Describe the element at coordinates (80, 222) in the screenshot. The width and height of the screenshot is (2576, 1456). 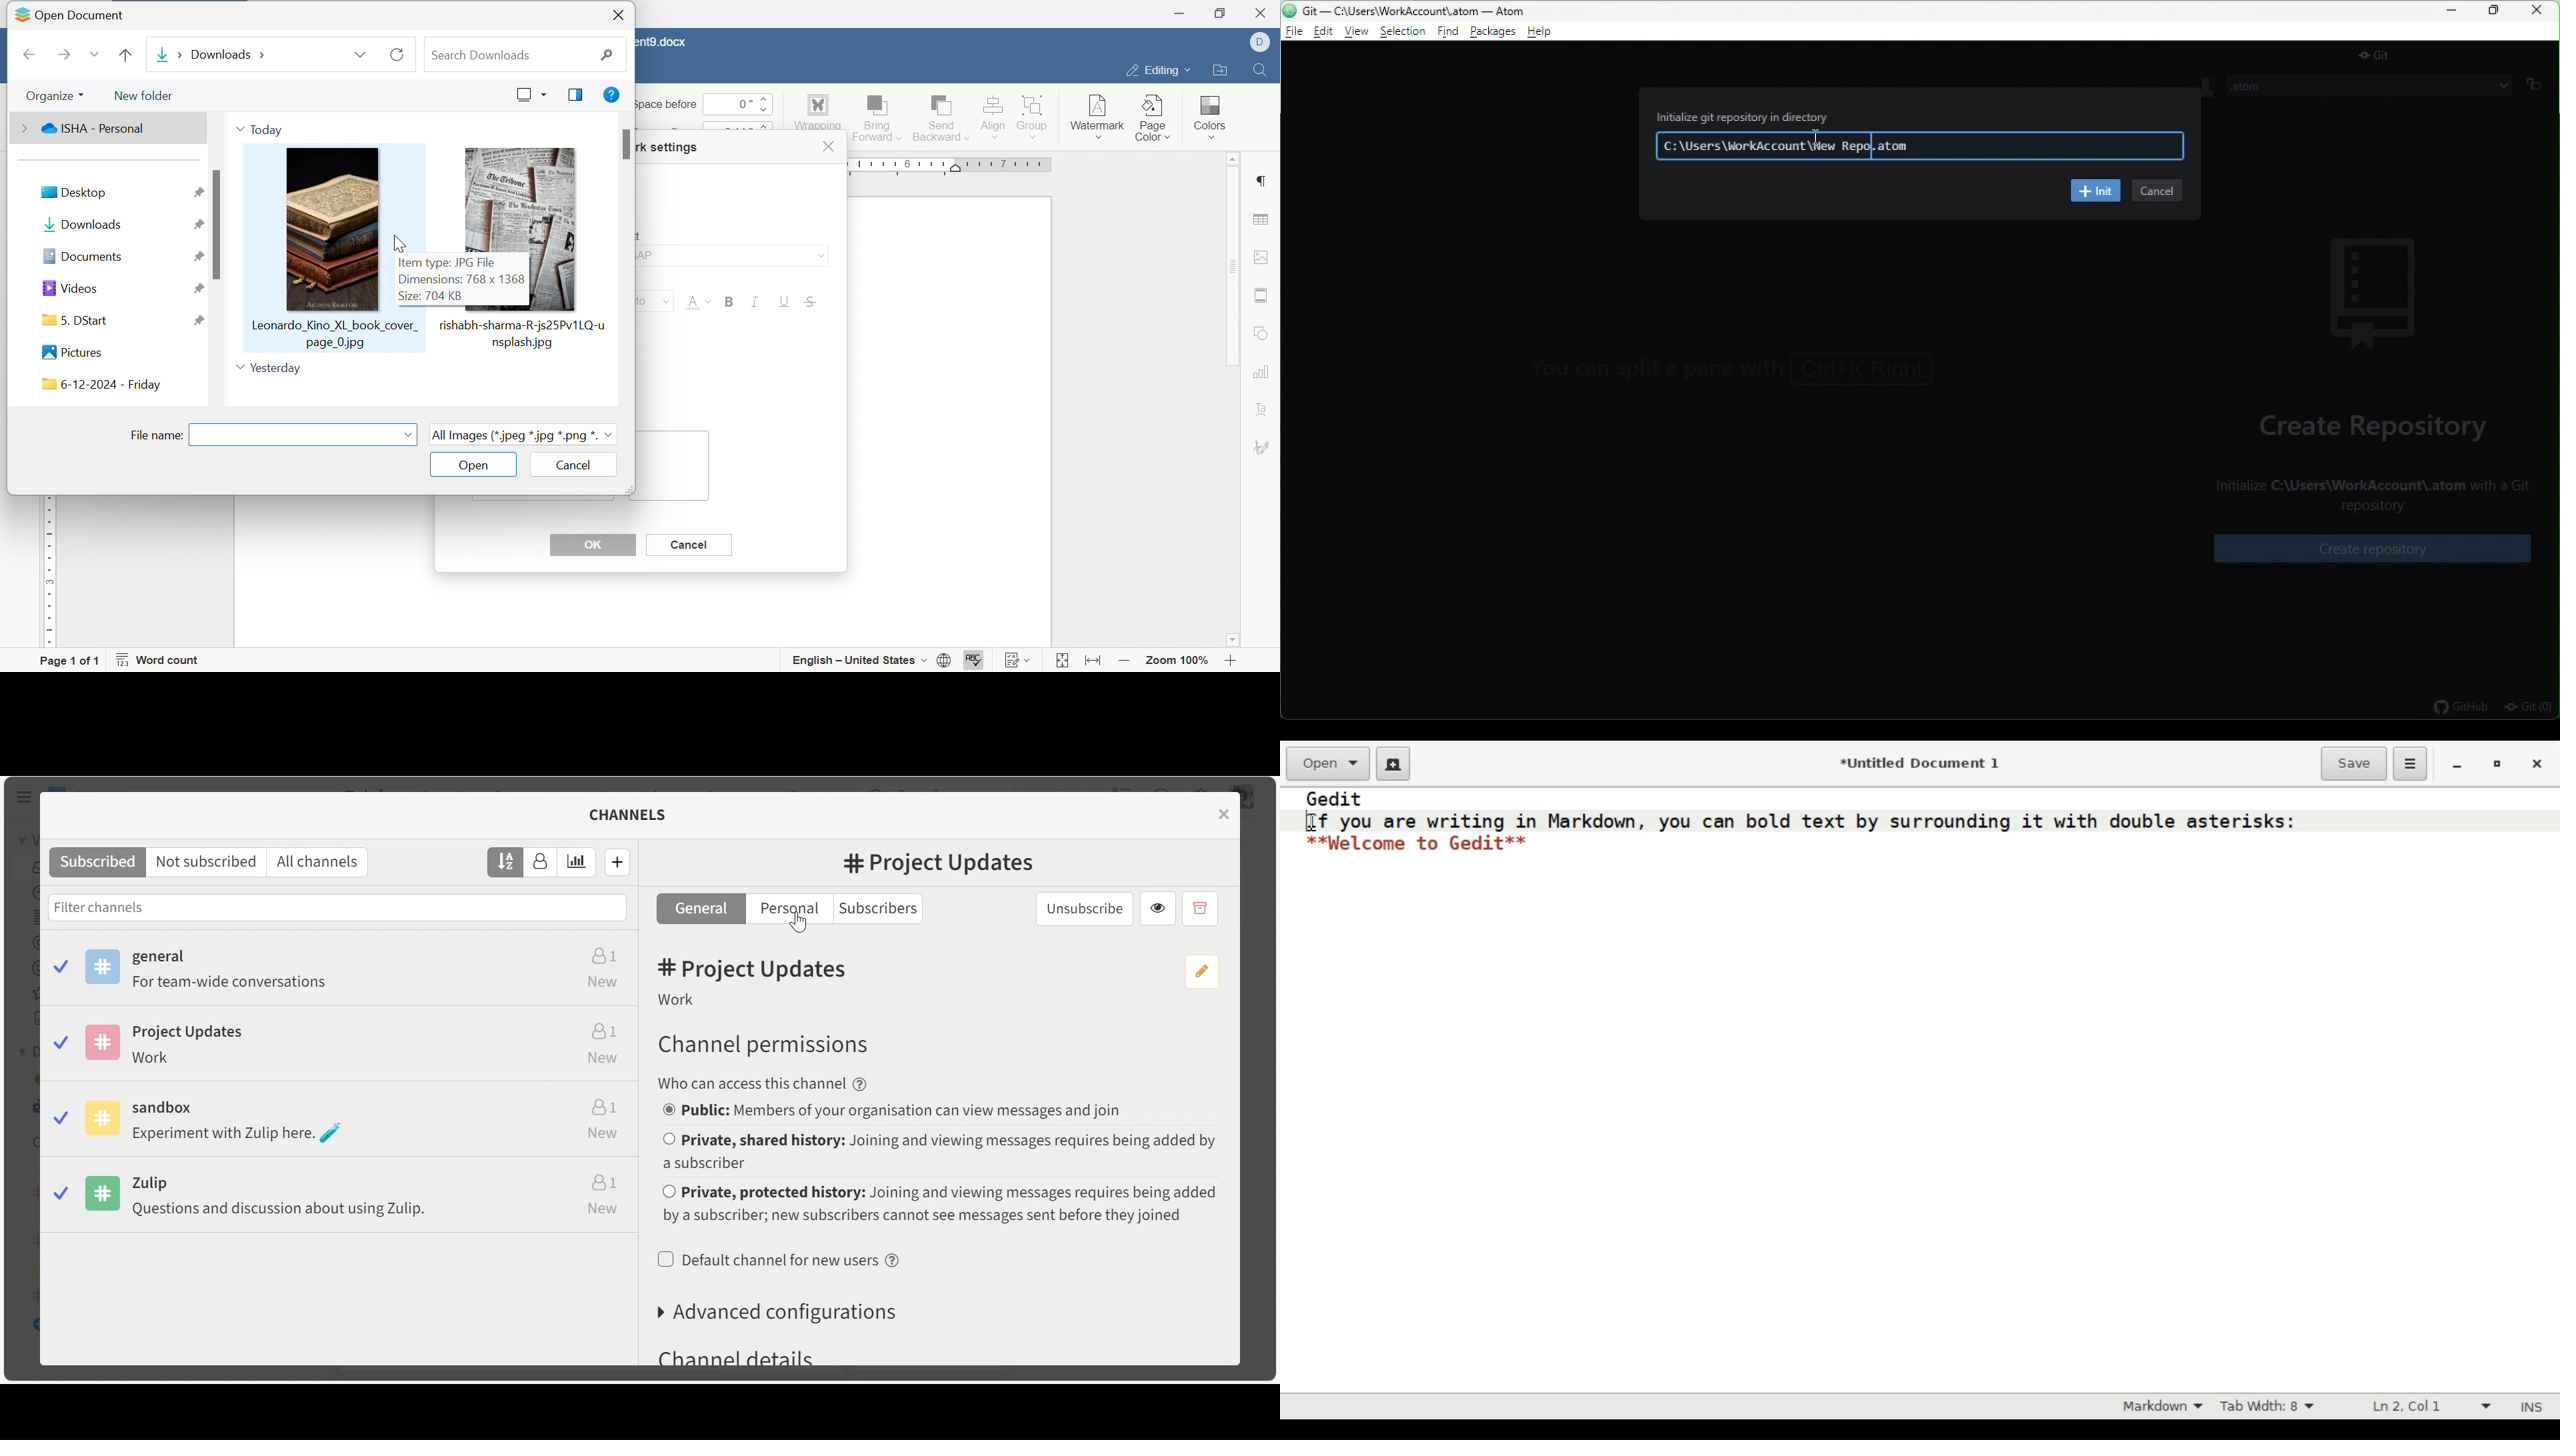
I see `downloads` at that location.